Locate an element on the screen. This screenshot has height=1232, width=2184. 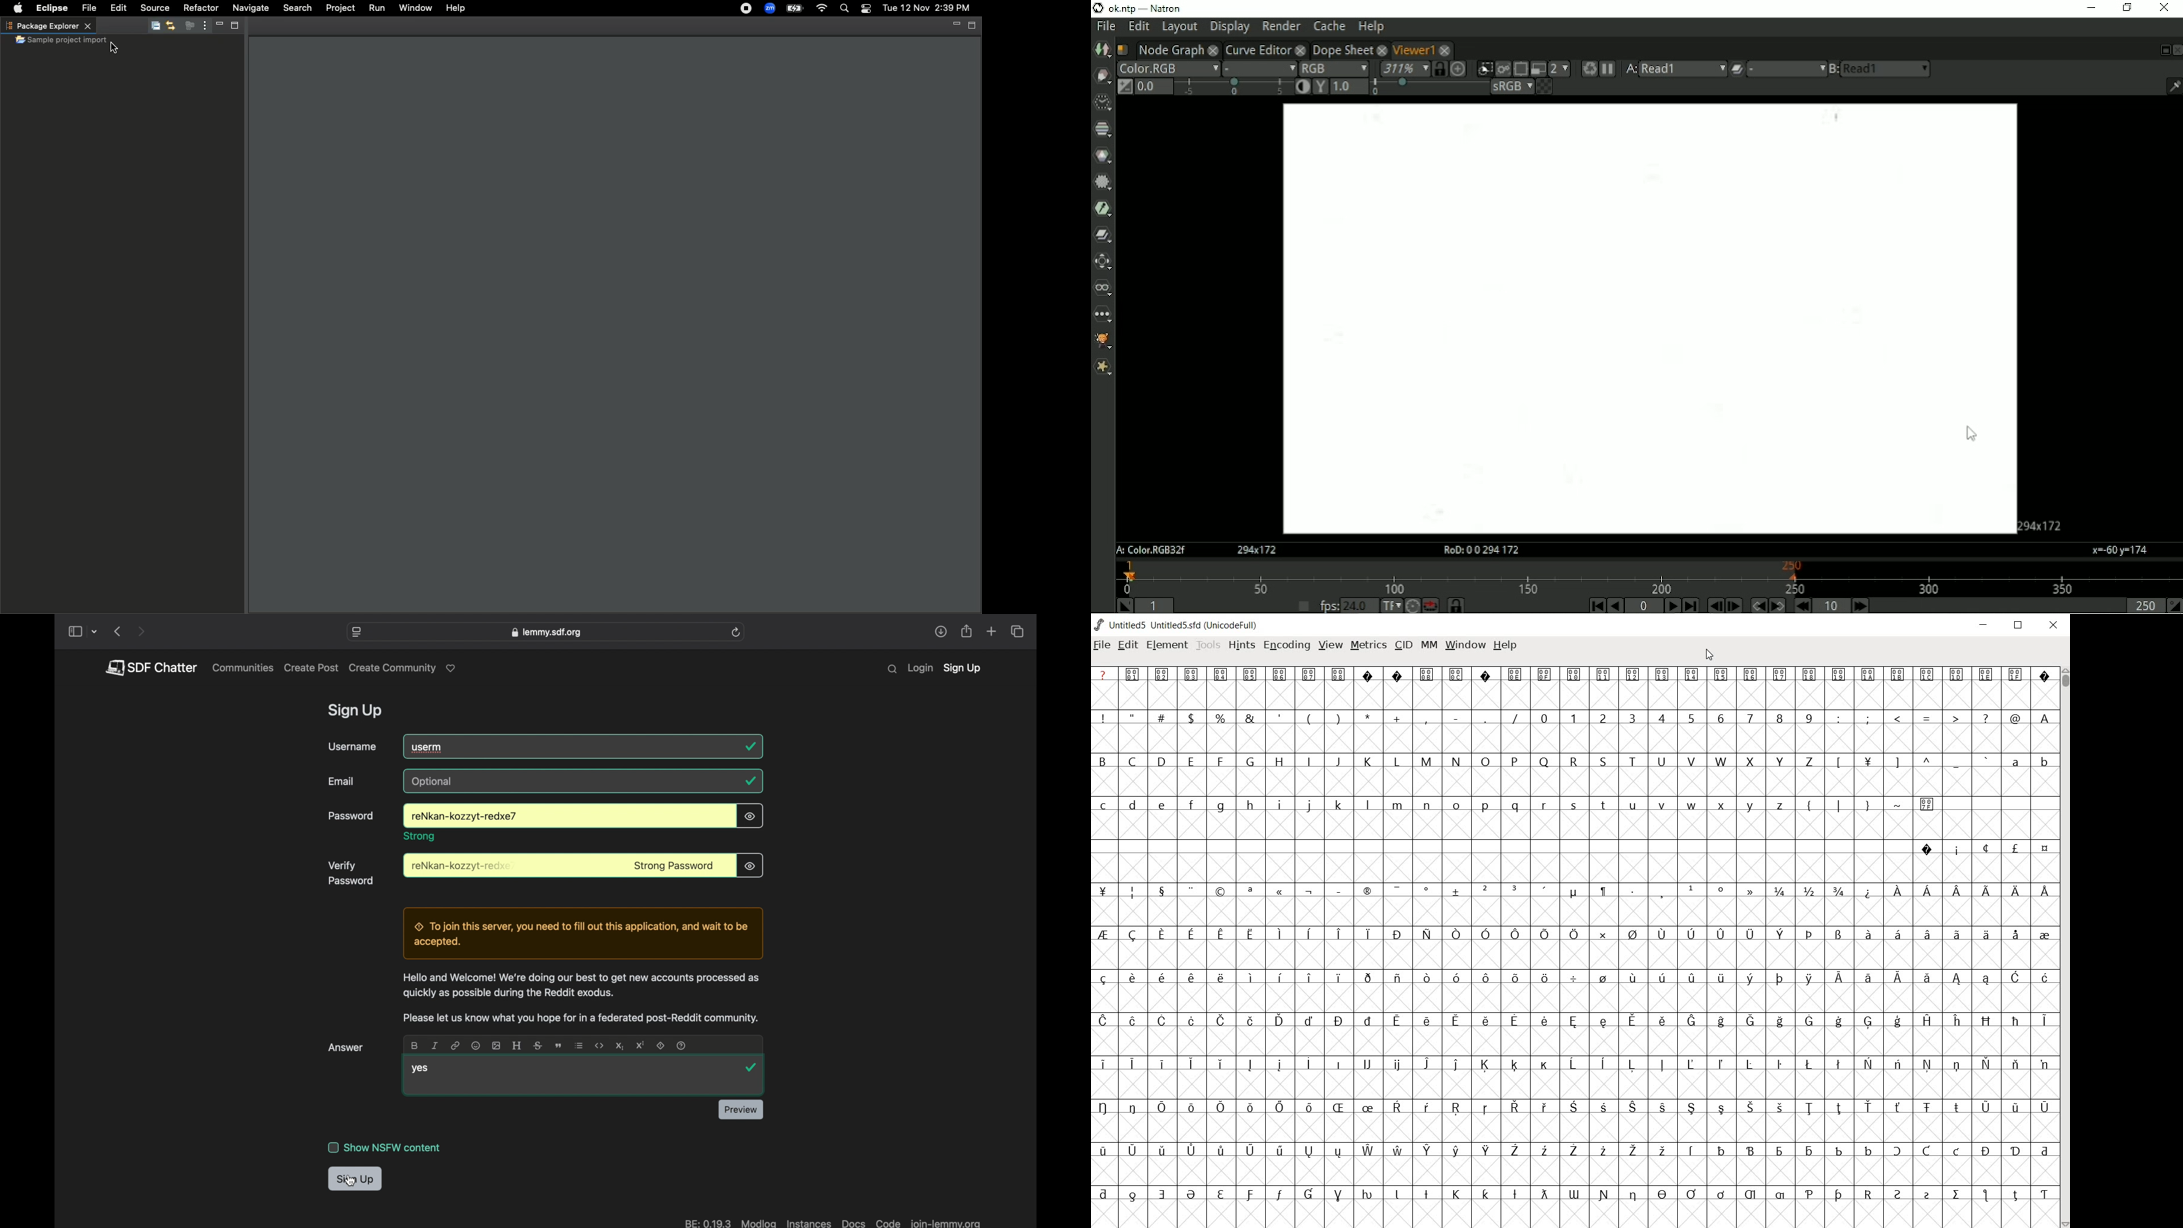
Symbol is located at coordinates (1105, 978).